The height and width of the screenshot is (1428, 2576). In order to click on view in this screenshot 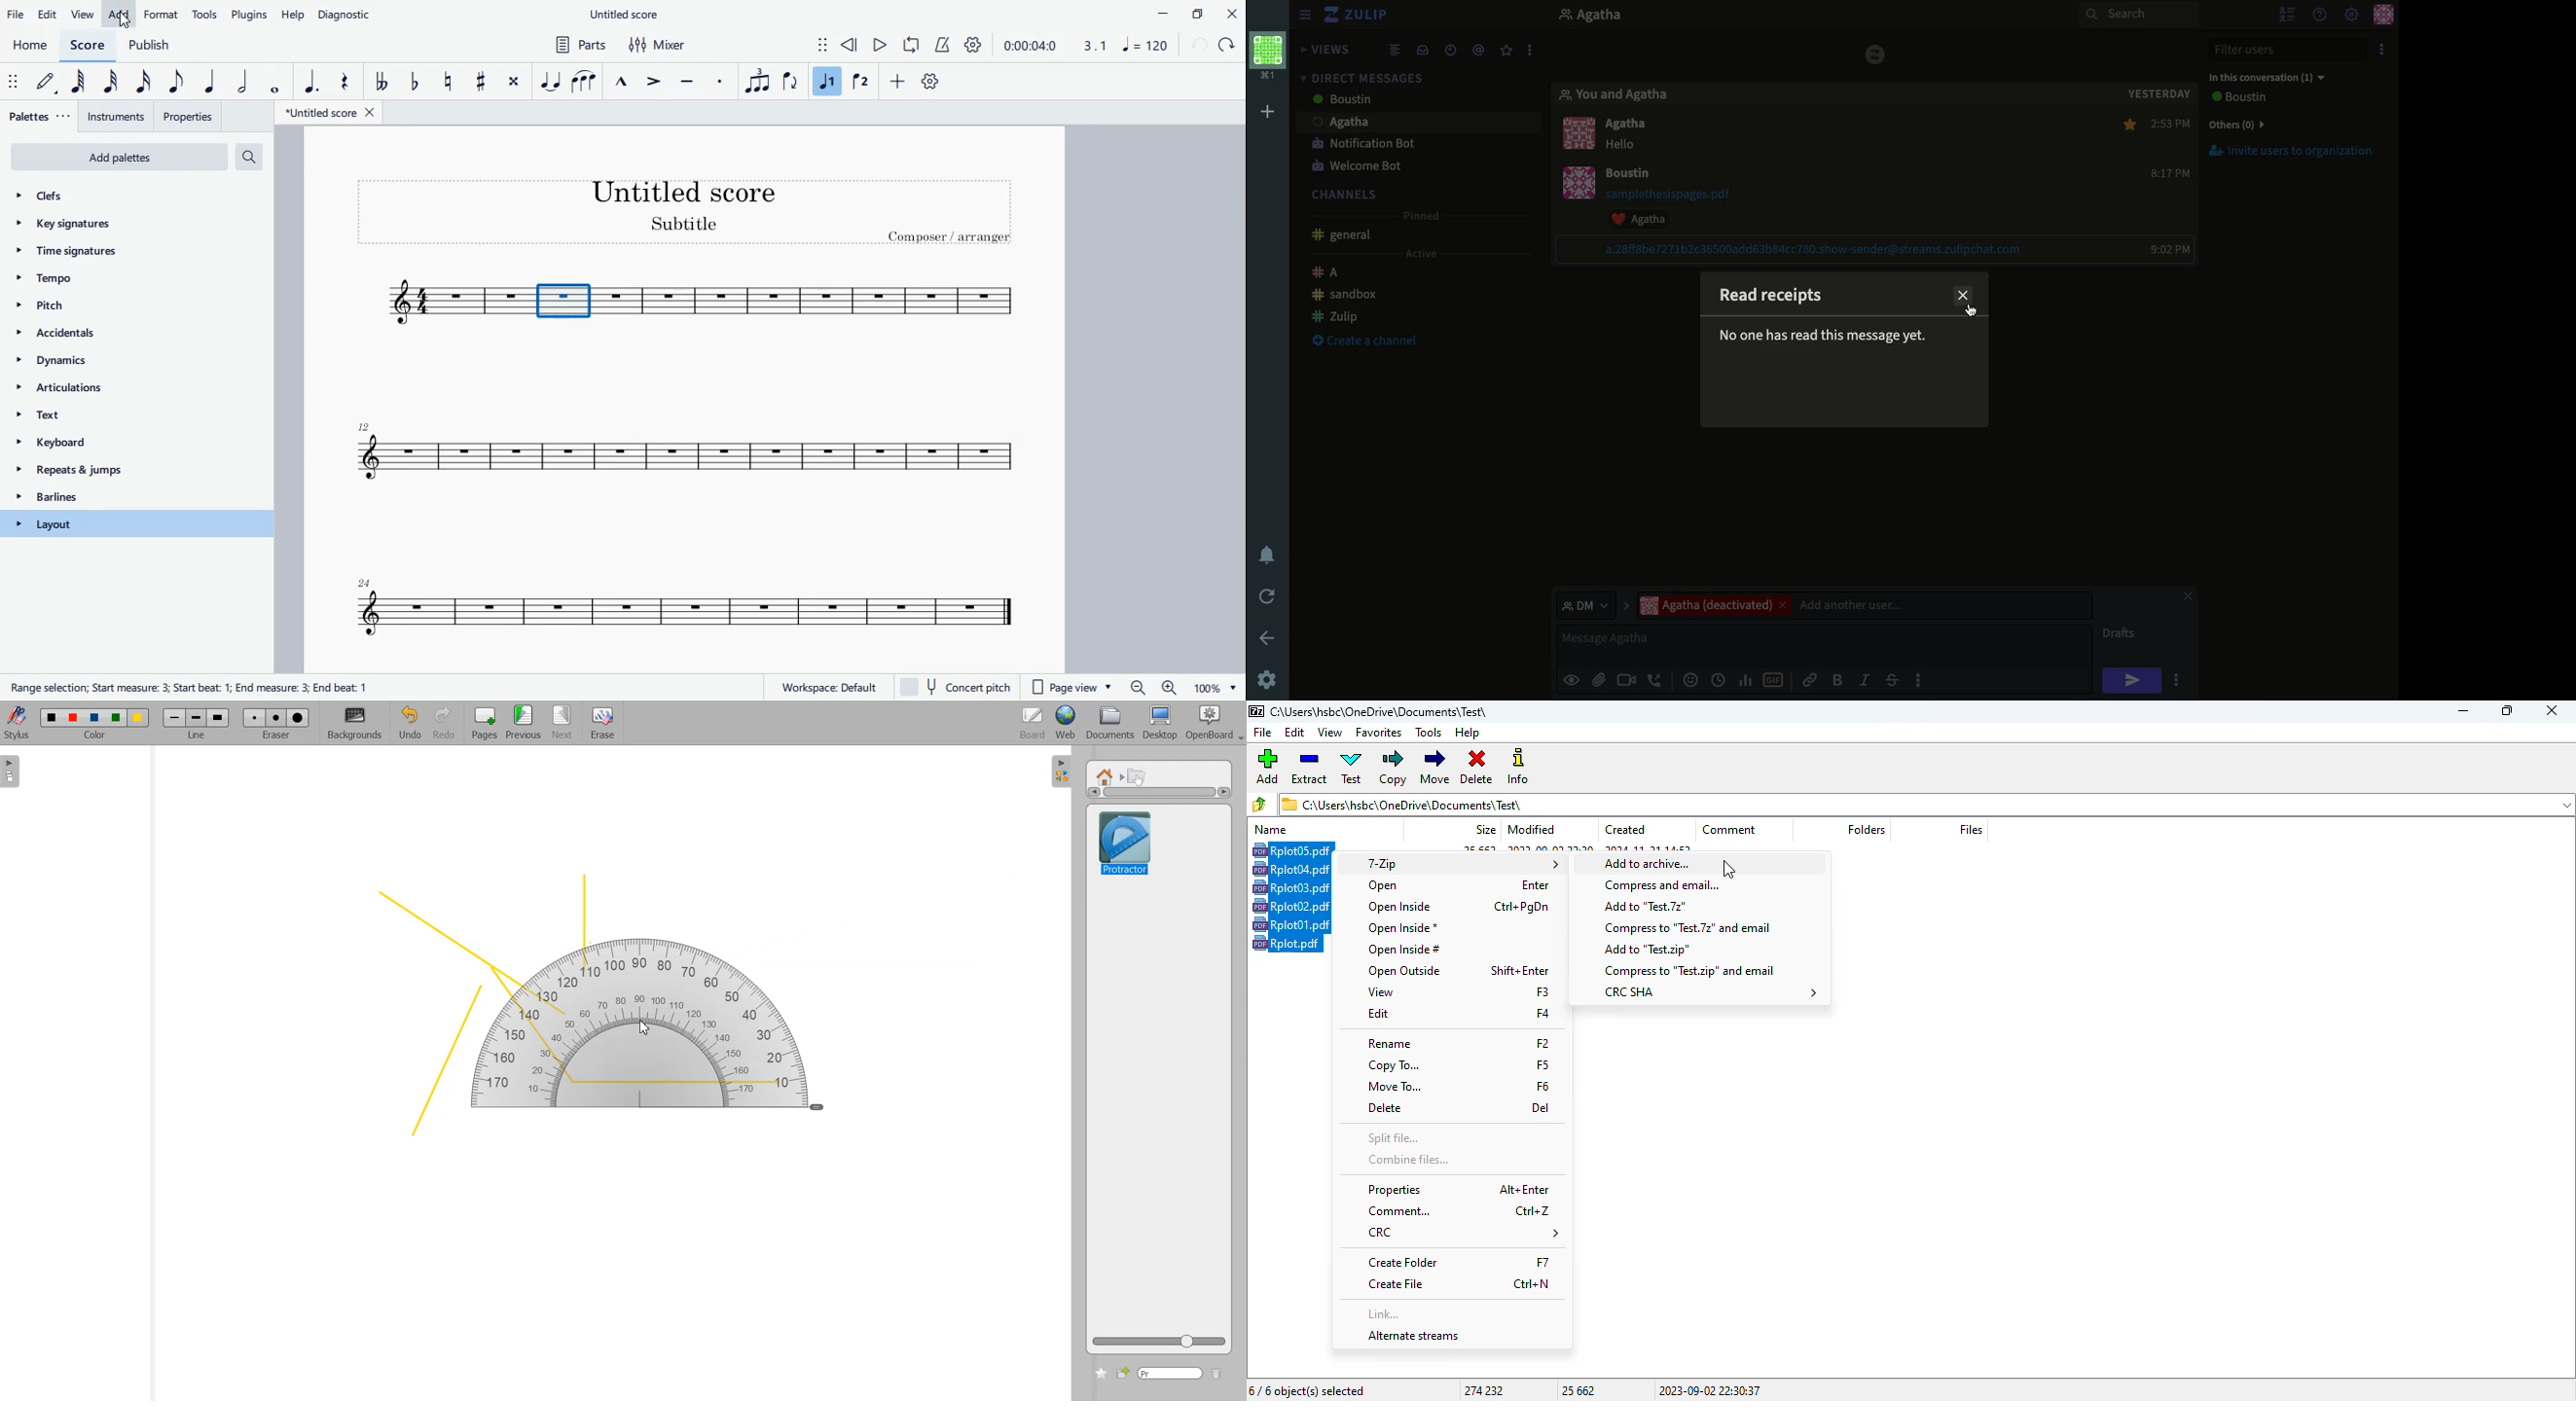, I will do `click(83, 15)`.